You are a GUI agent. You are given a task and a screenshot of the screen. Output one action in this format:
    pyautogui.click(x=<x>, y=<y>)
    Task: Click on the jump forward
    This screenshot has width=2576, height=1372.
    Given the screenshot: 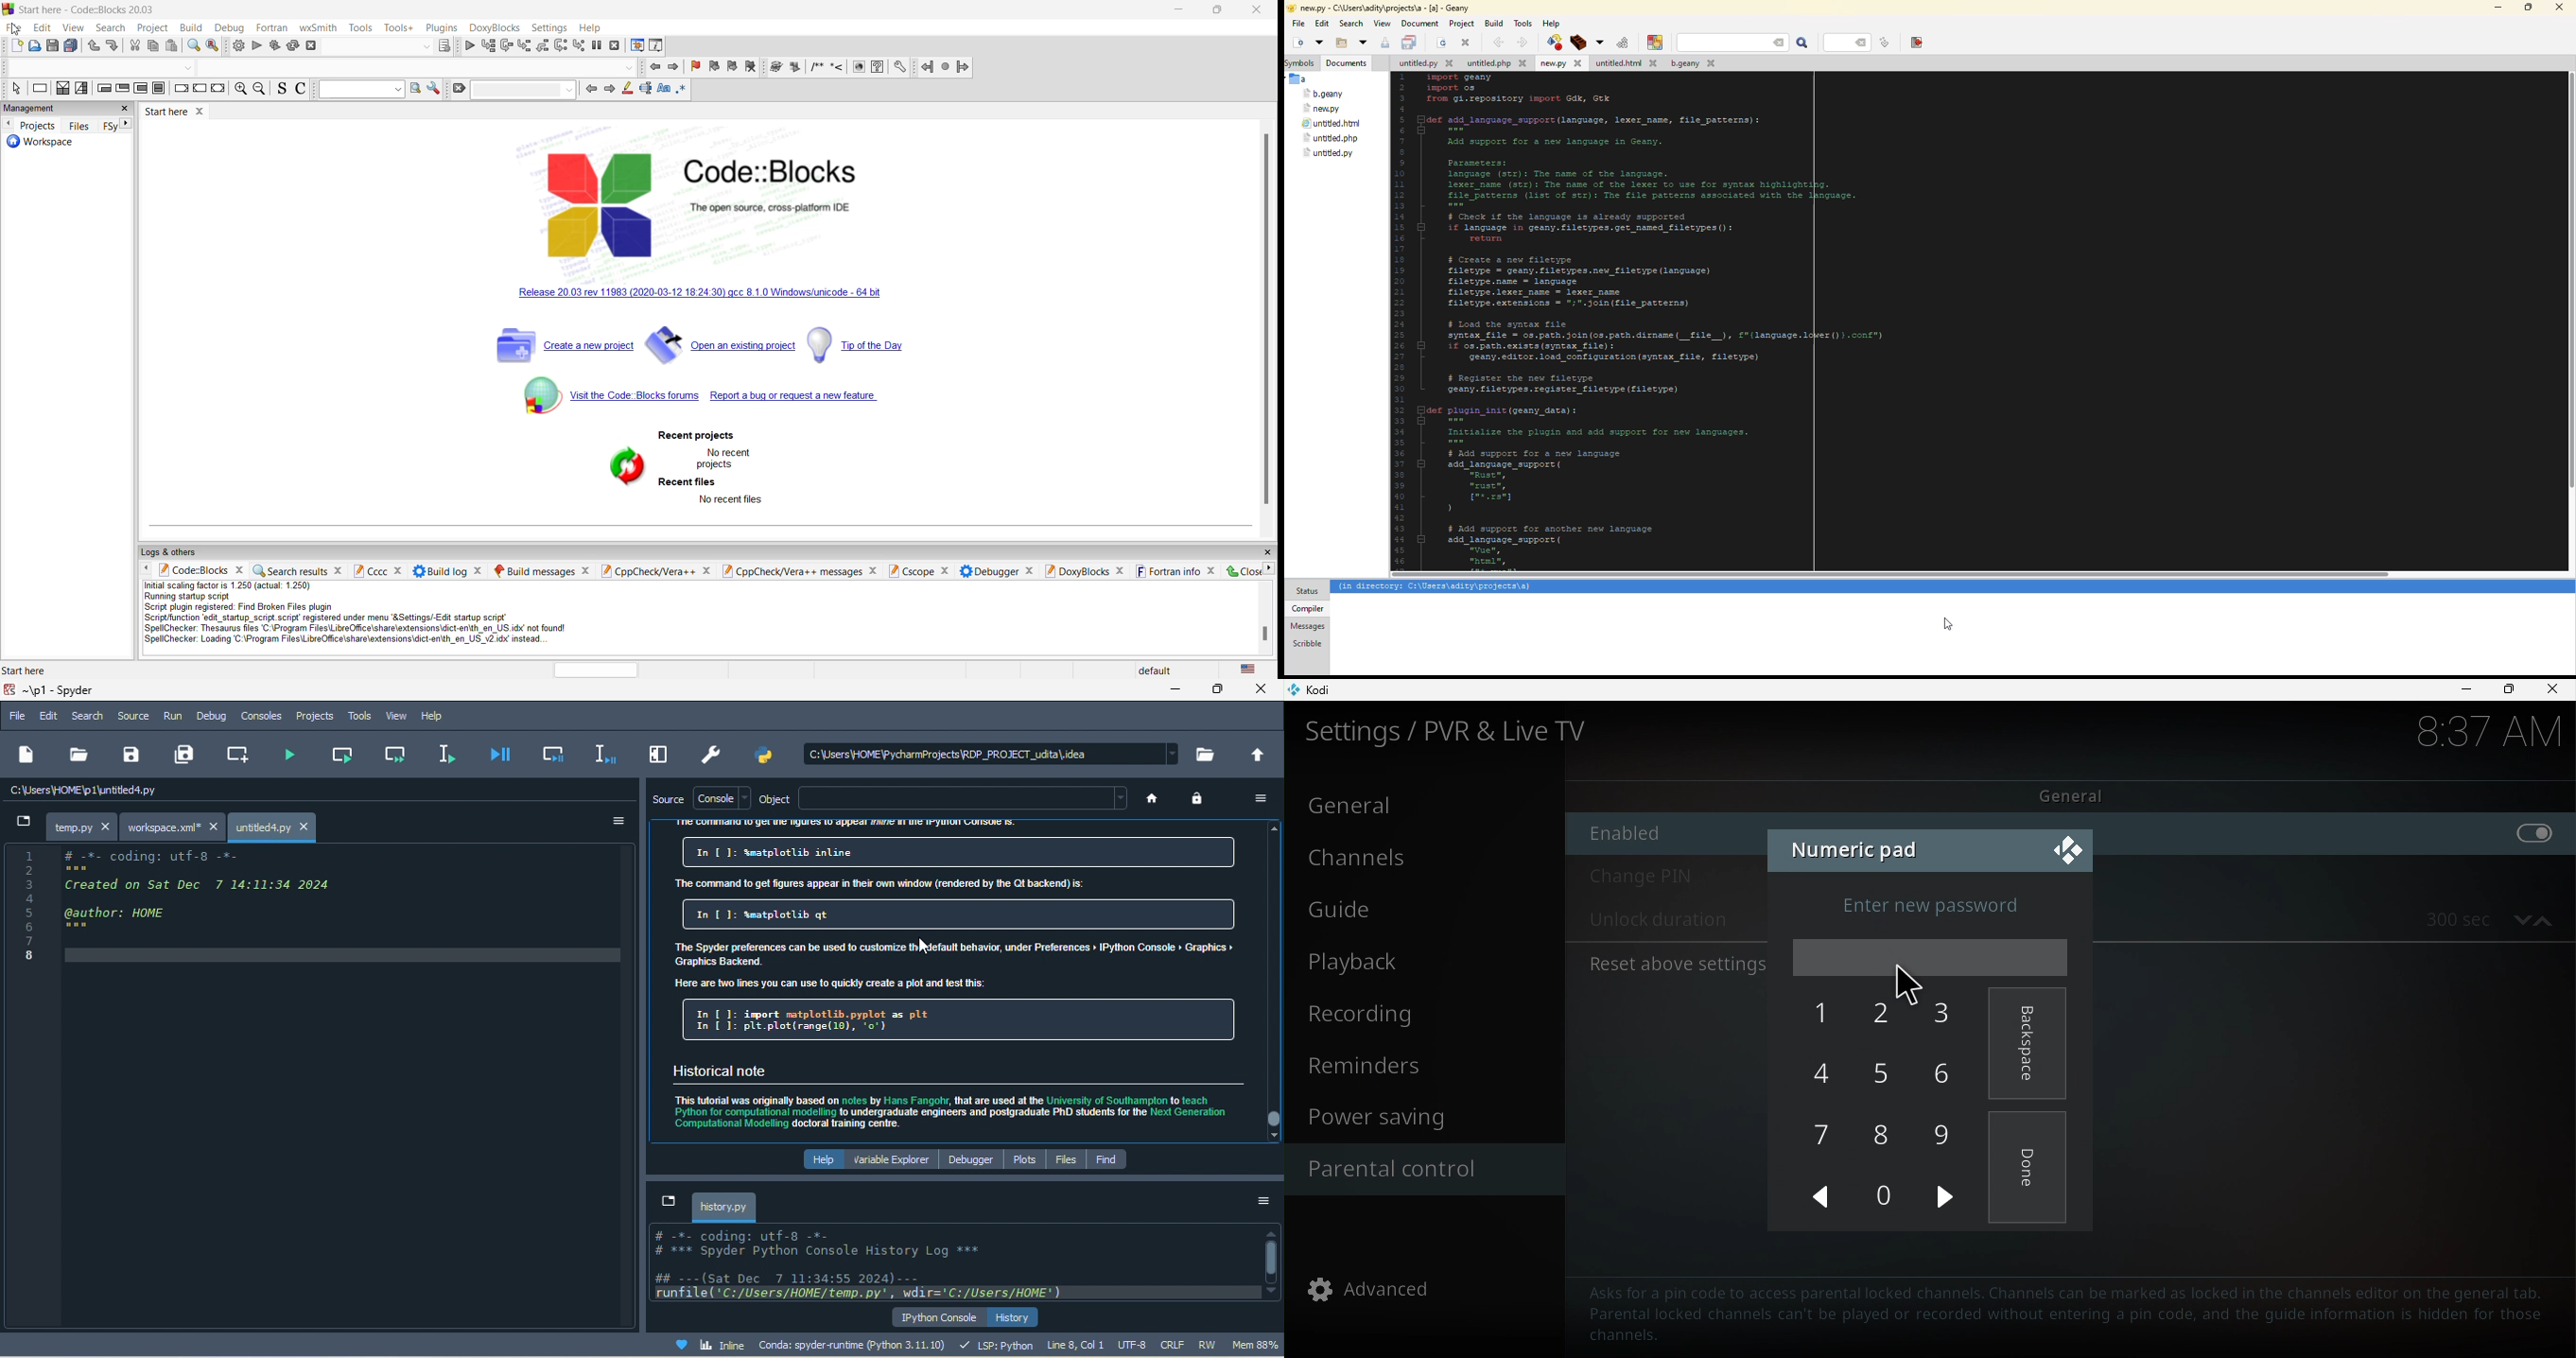 What is the action you would take?
    pyautogui.click(x=961, y=69)
    